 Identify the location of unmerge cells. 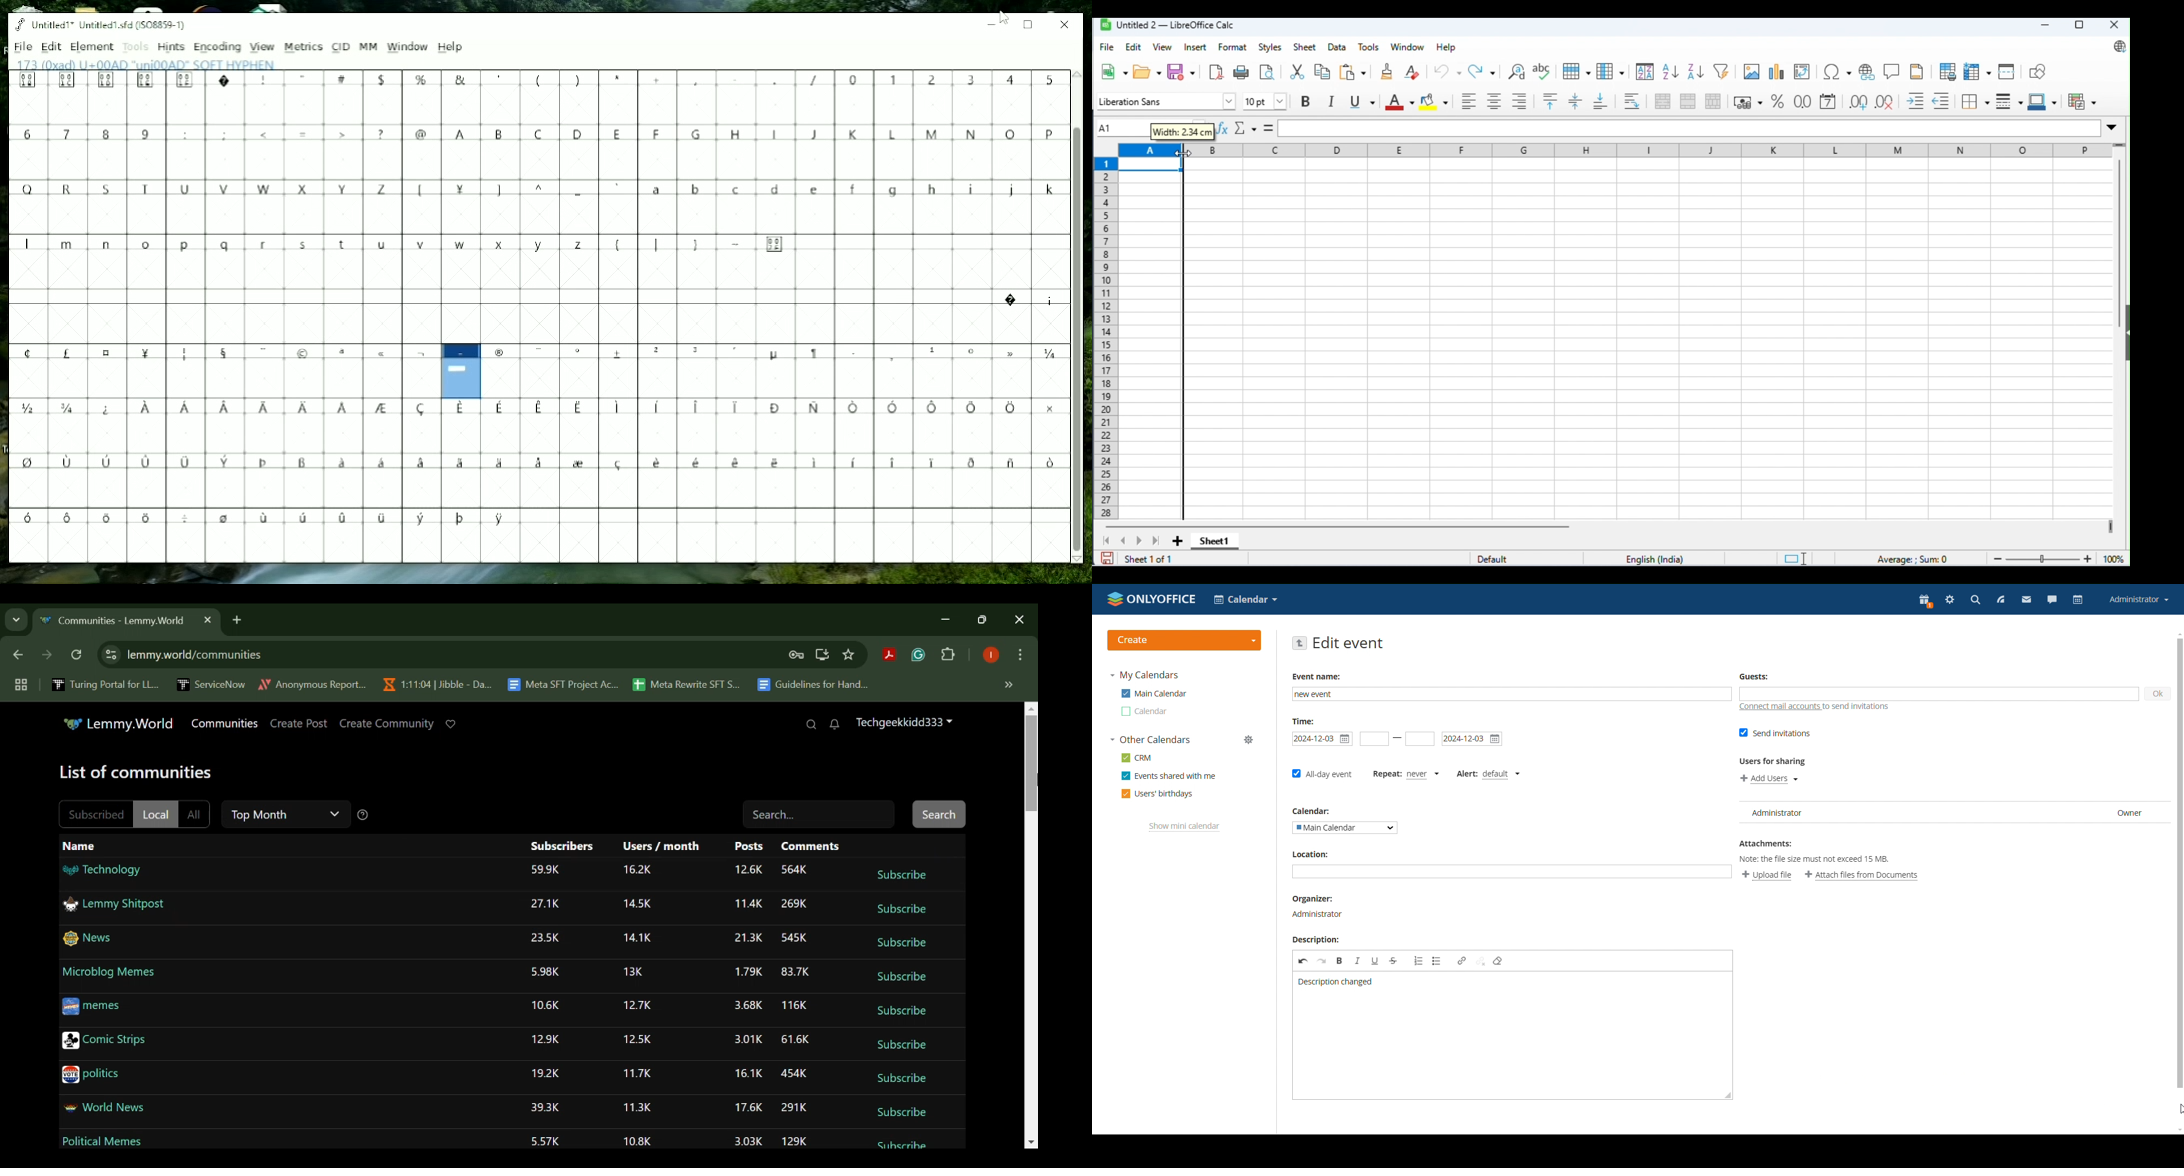
(1714, 101).